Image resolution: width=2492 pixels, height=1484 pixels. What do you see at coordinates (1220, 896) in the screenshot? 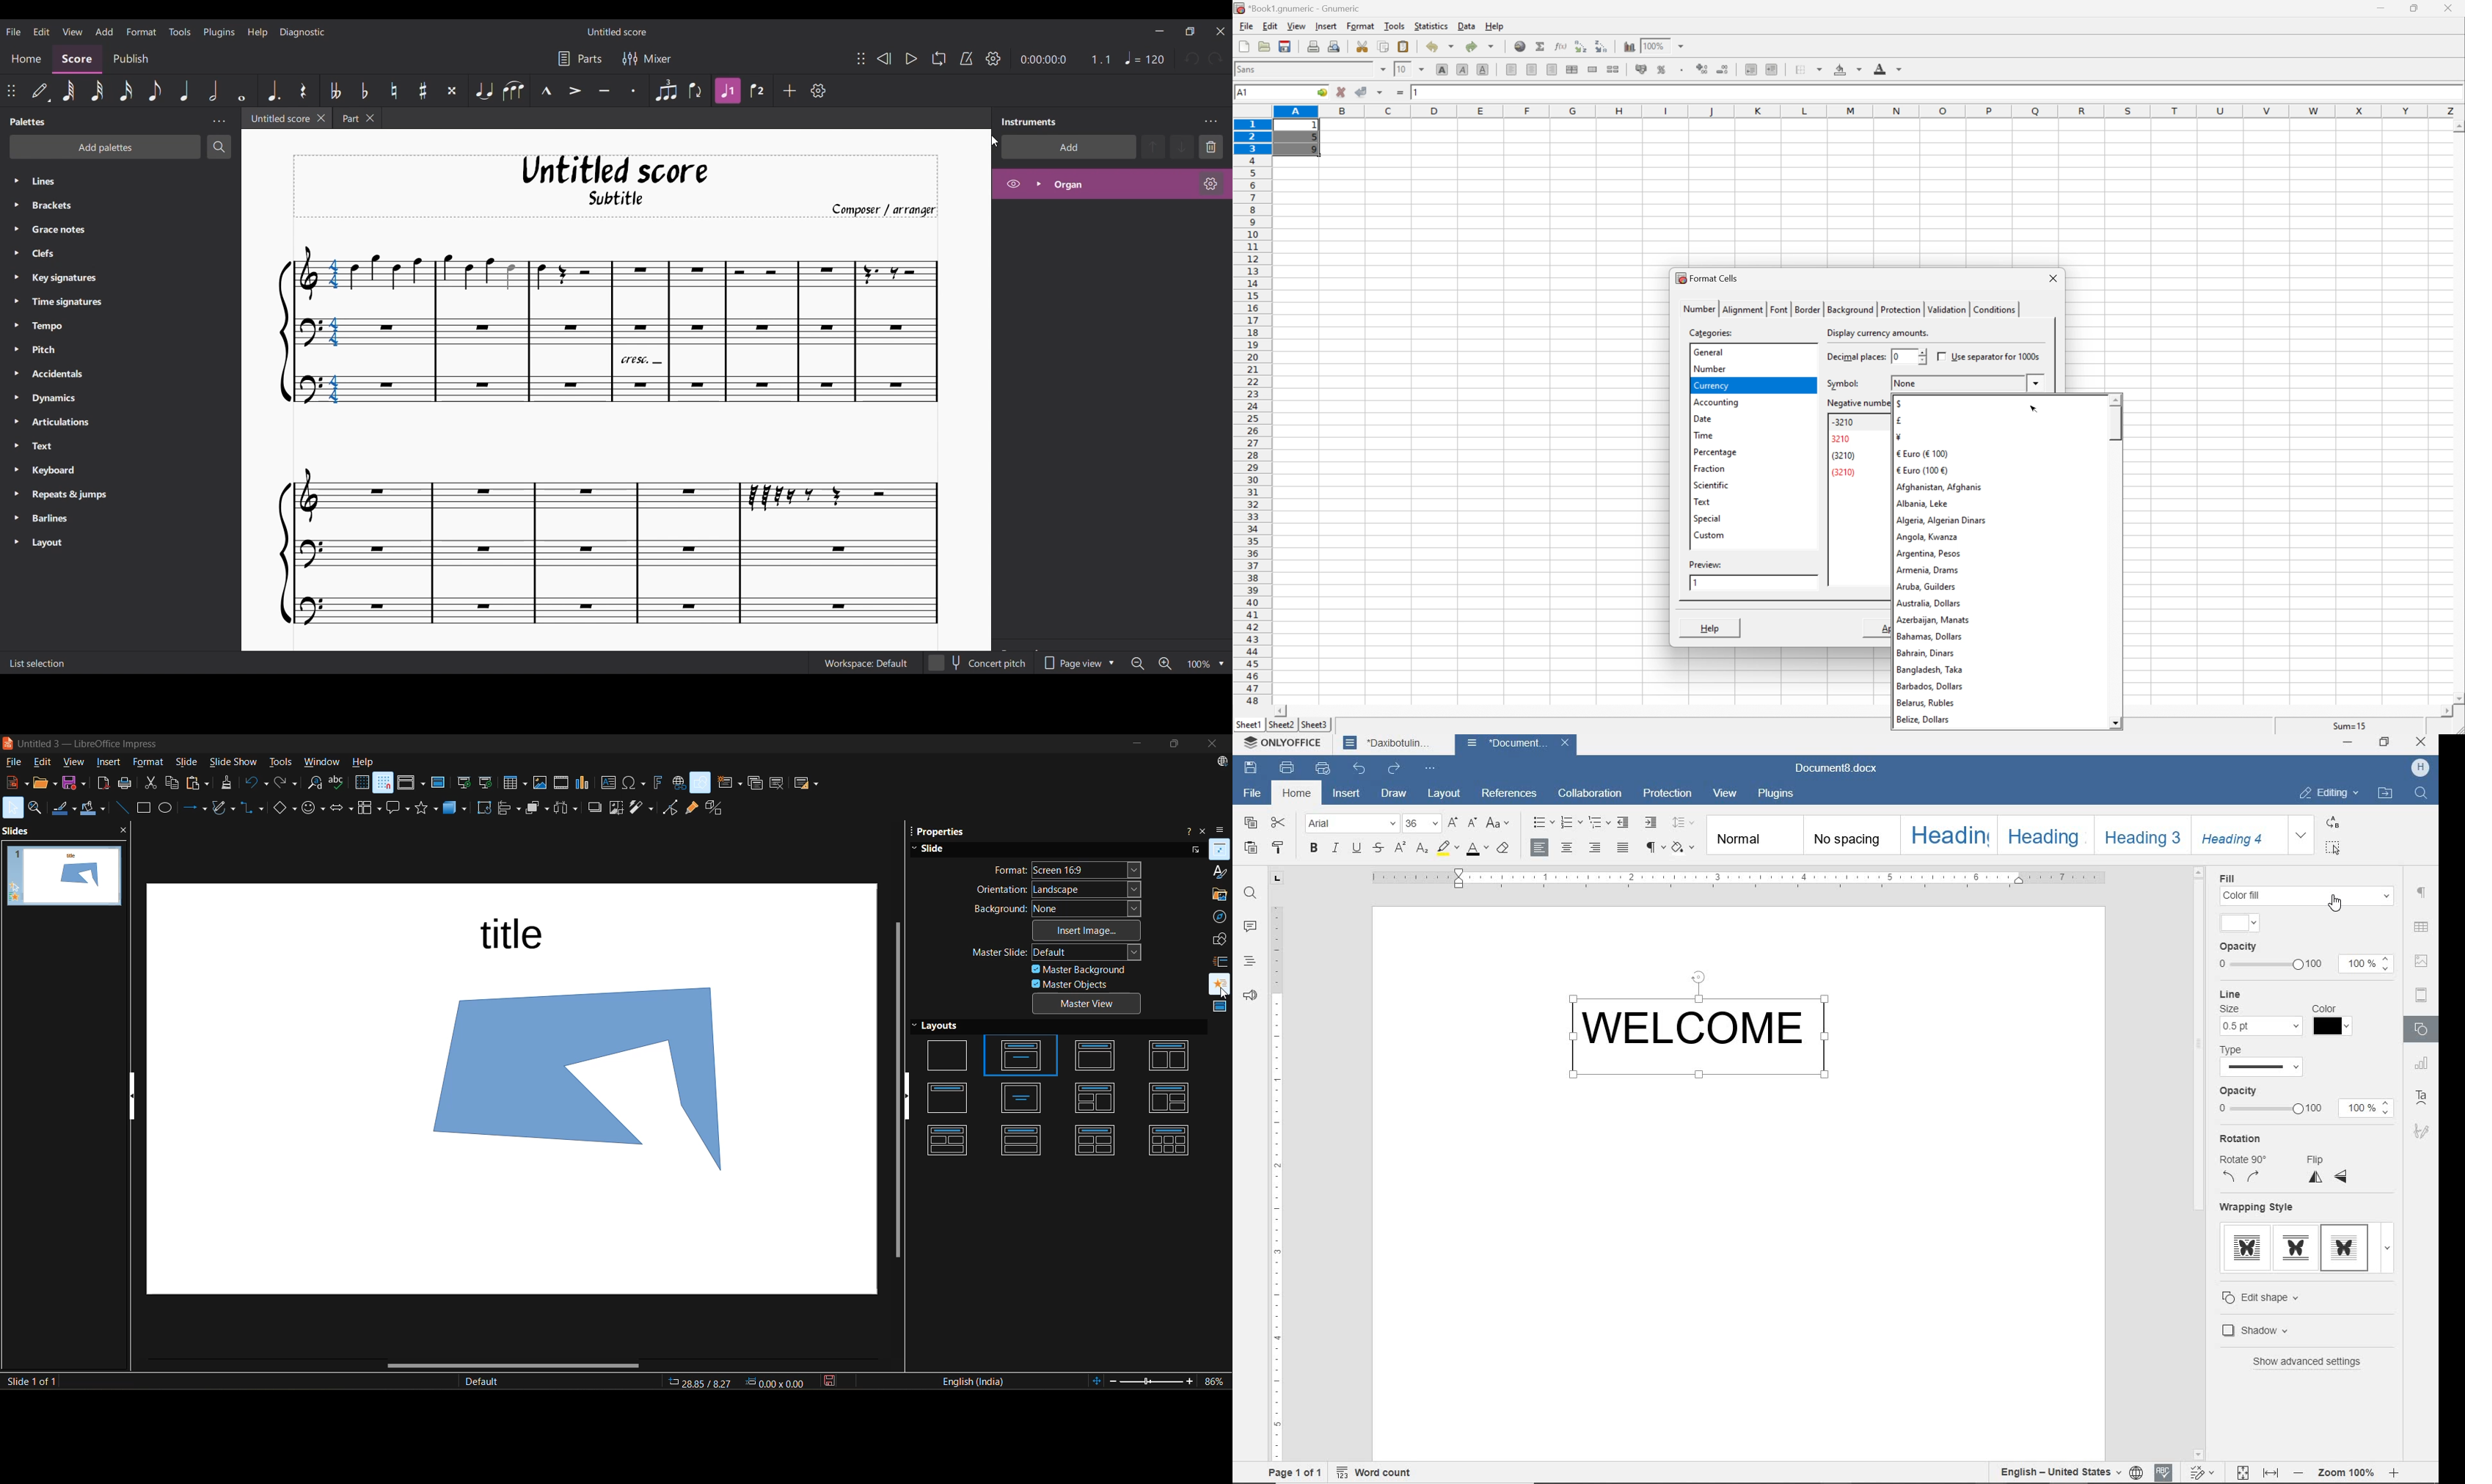
I see `gallery` at bounding box center [1220, 896].